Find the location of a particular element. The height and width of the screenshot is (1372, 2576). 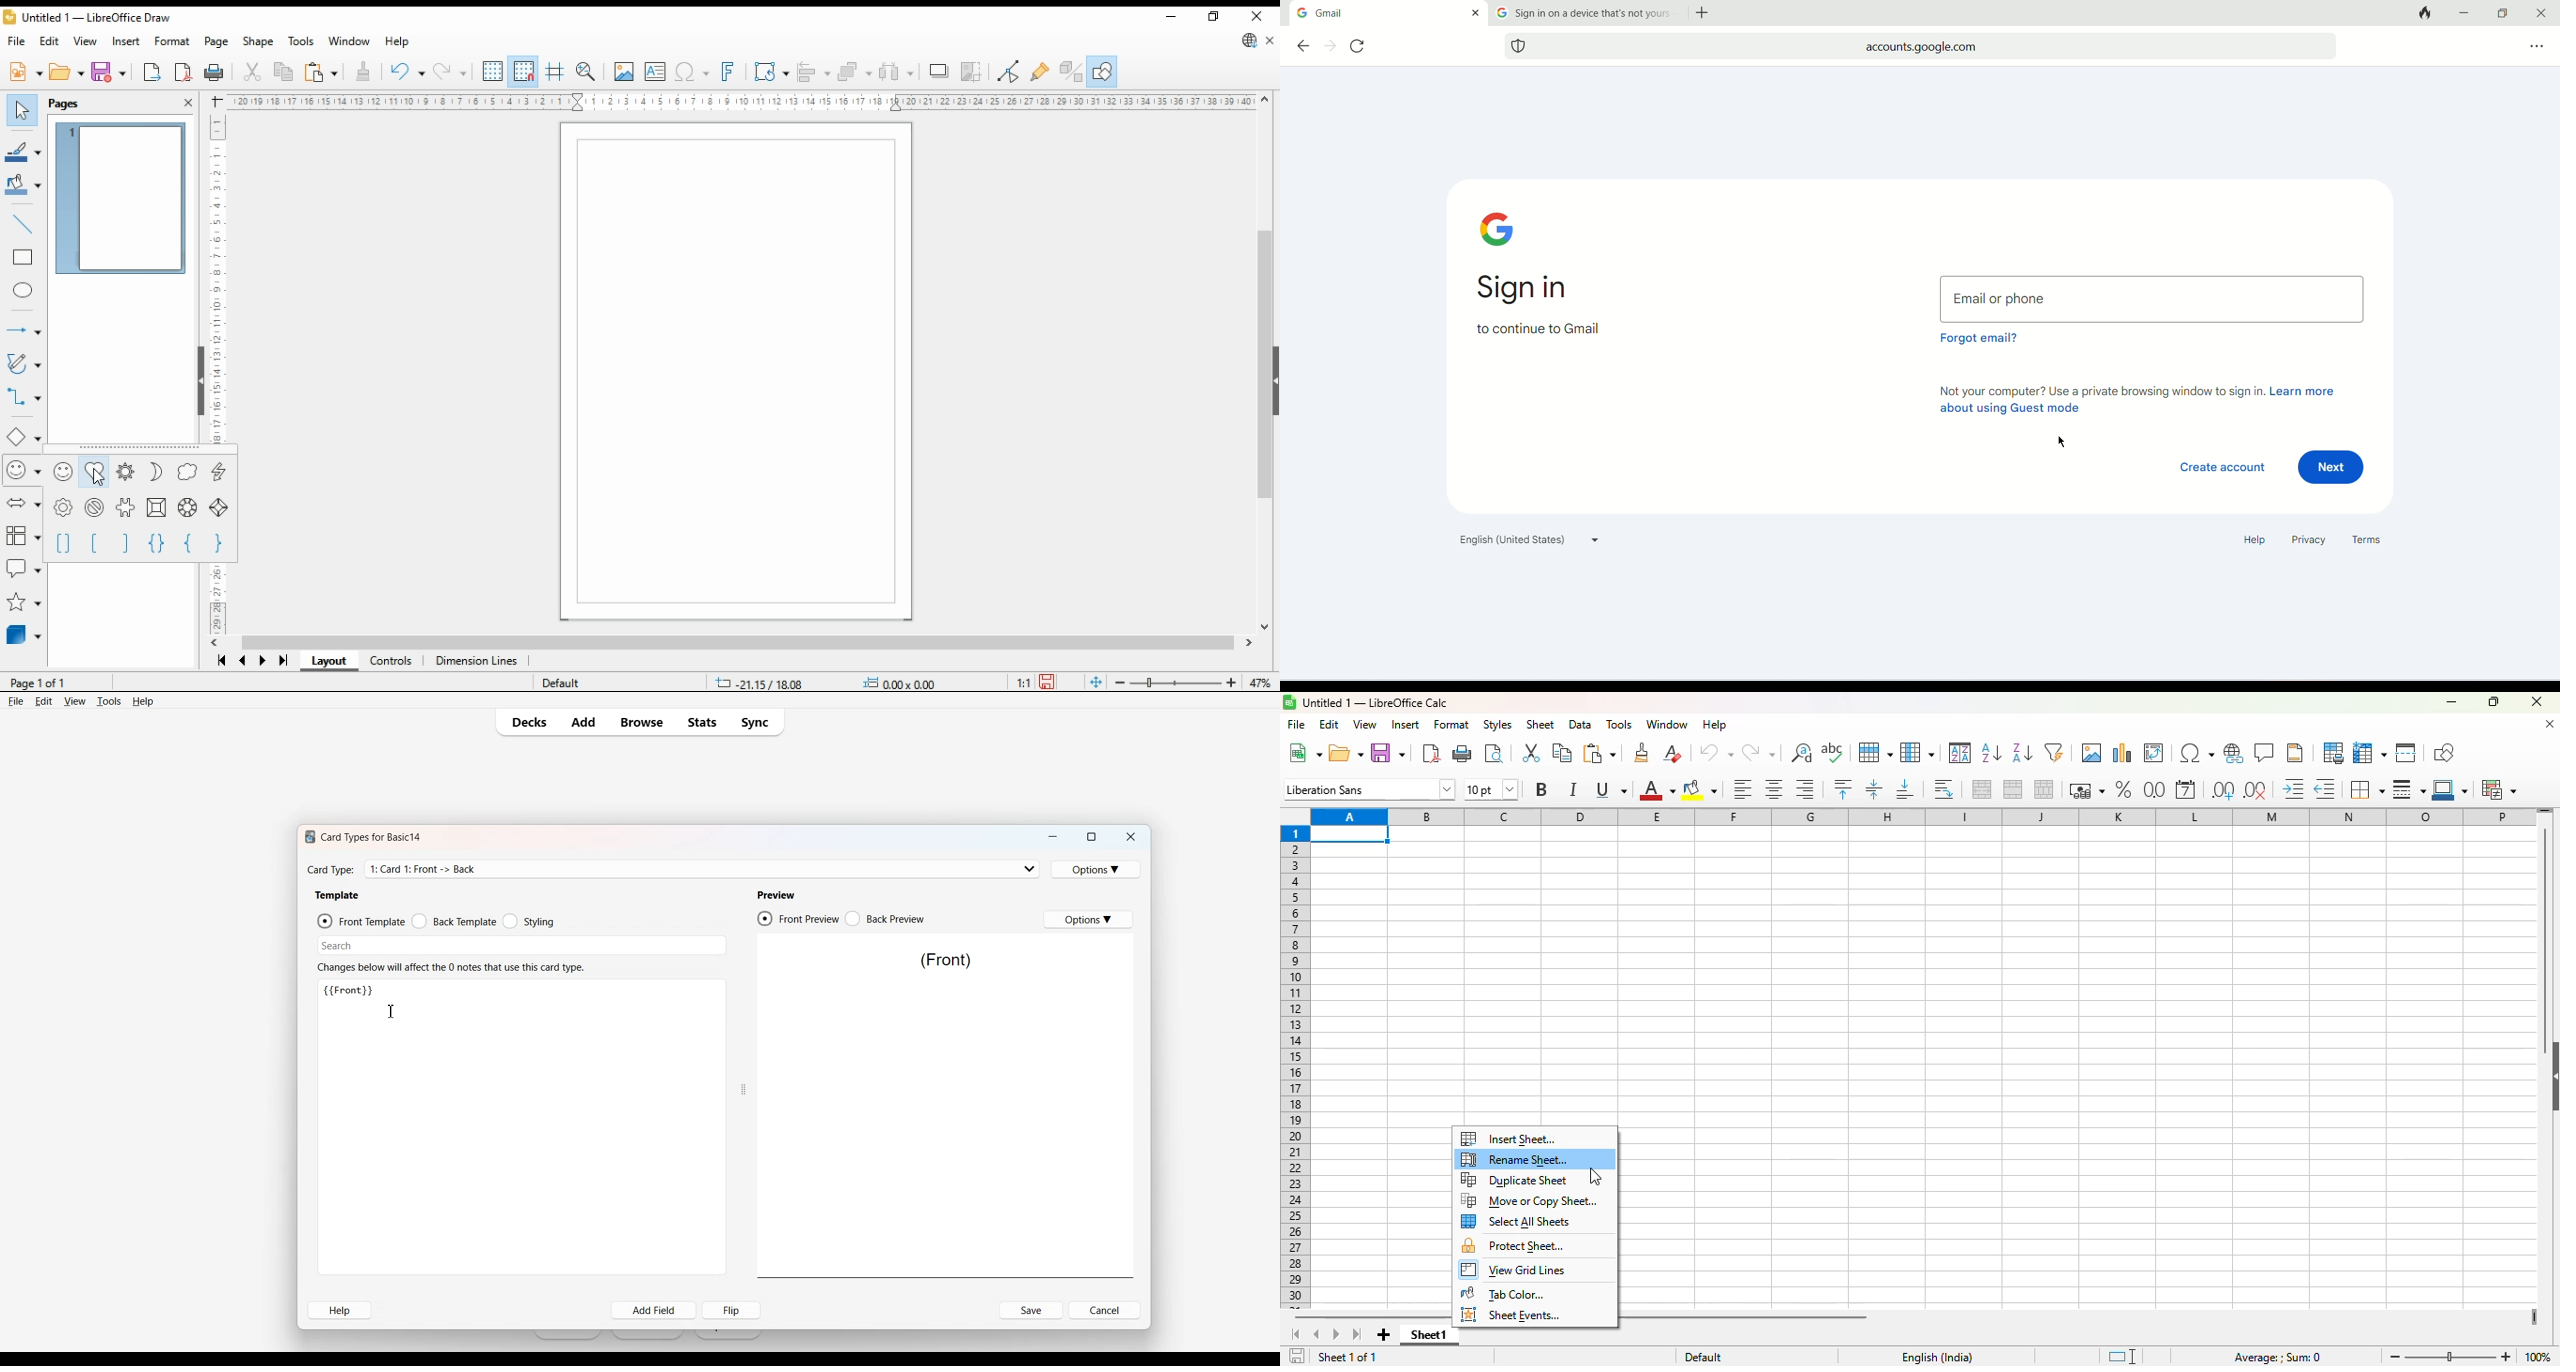

flowchart is located at coordinates (20, 534).